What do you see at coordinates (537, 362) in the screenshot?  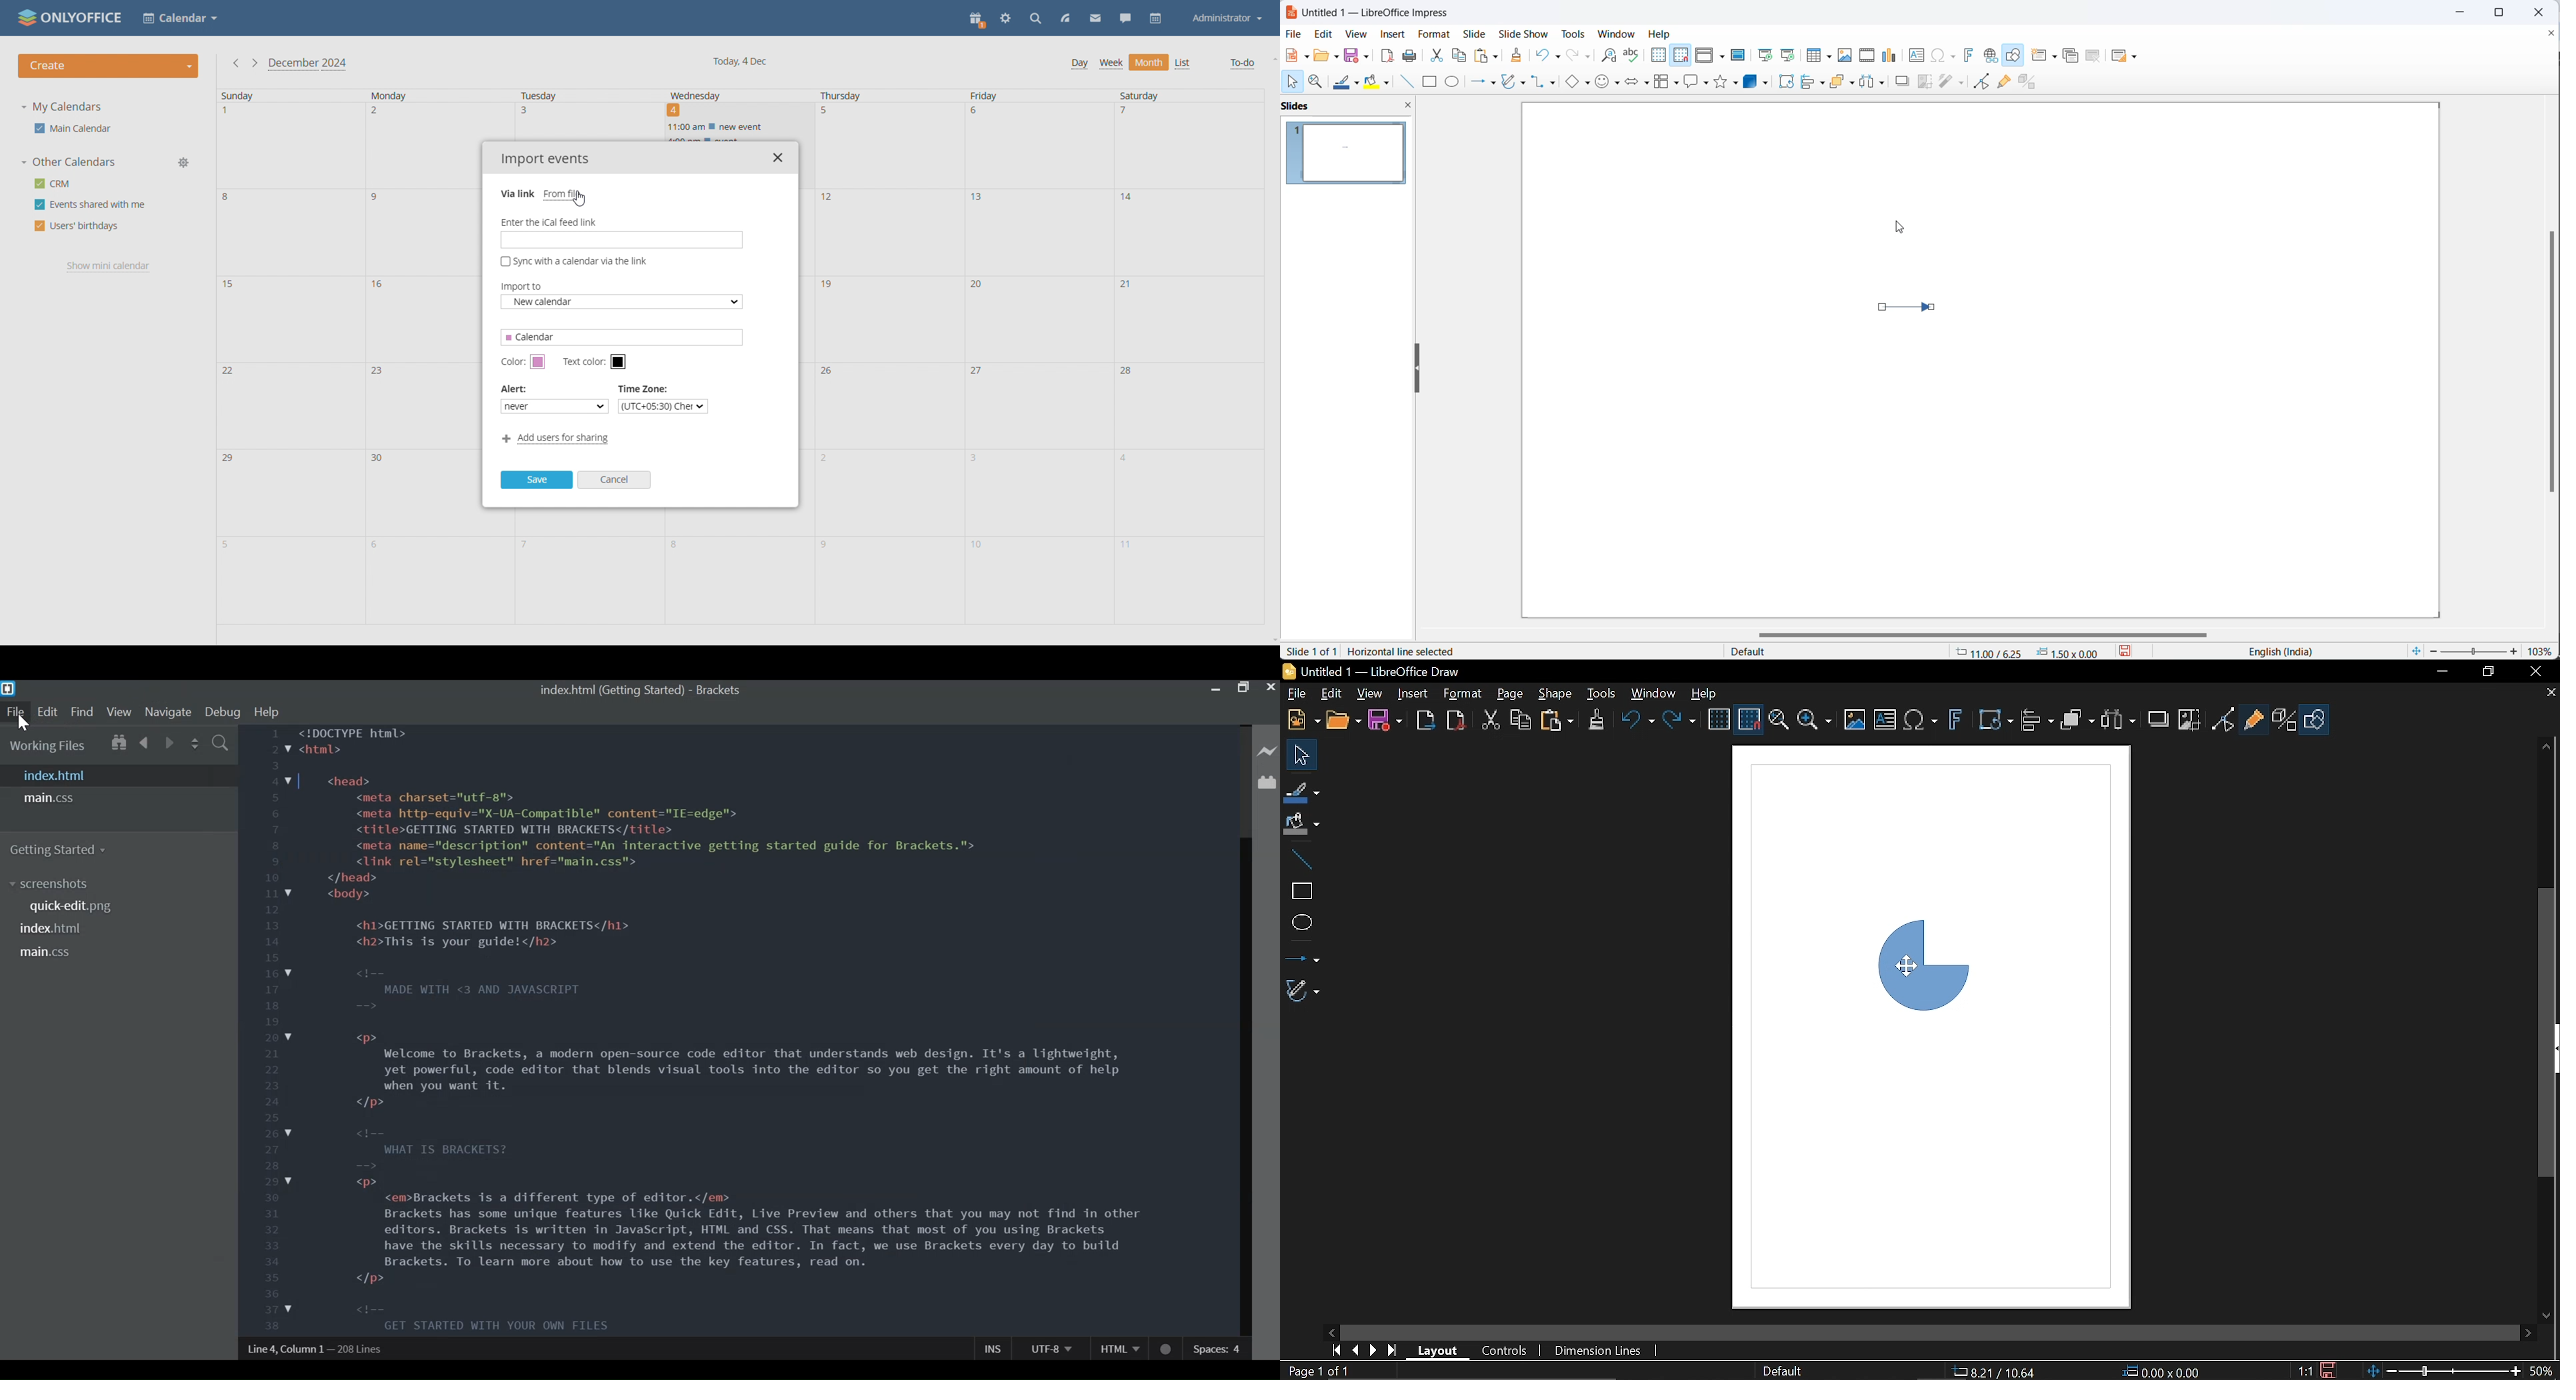 I see `set calendar color` at bounding box center [537, 362].